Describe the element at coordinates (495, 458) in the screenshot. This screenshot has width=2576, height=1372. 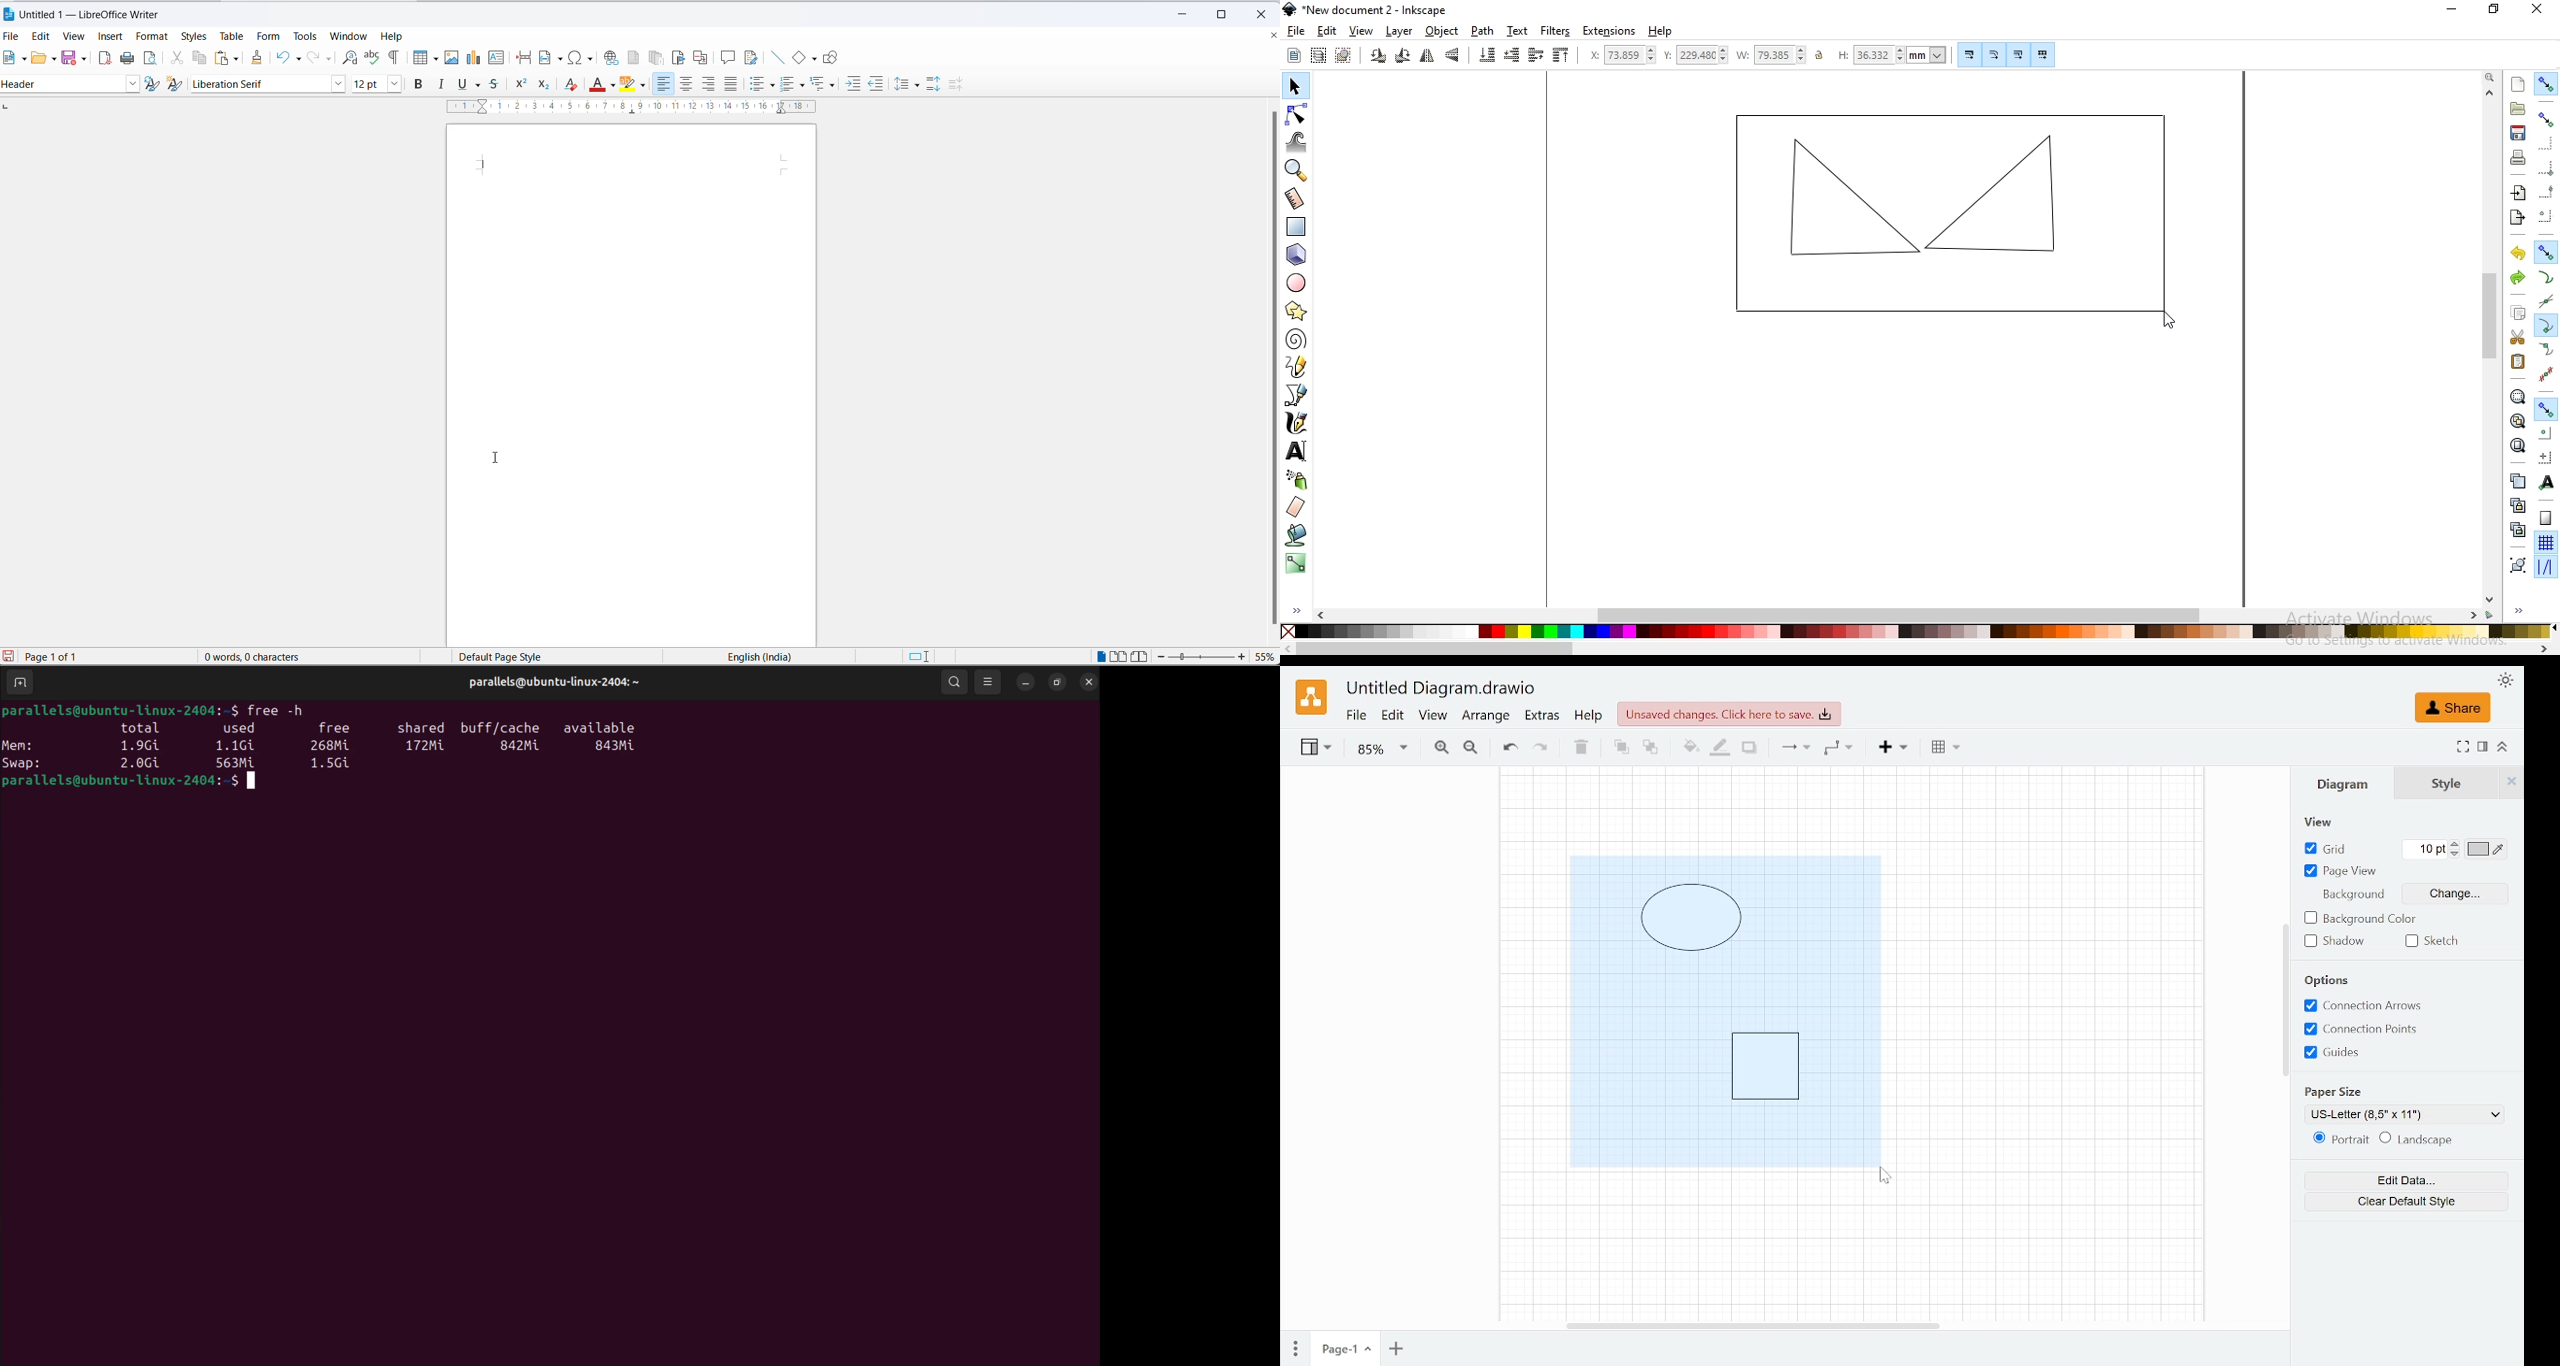
I see `cursor` at that location.